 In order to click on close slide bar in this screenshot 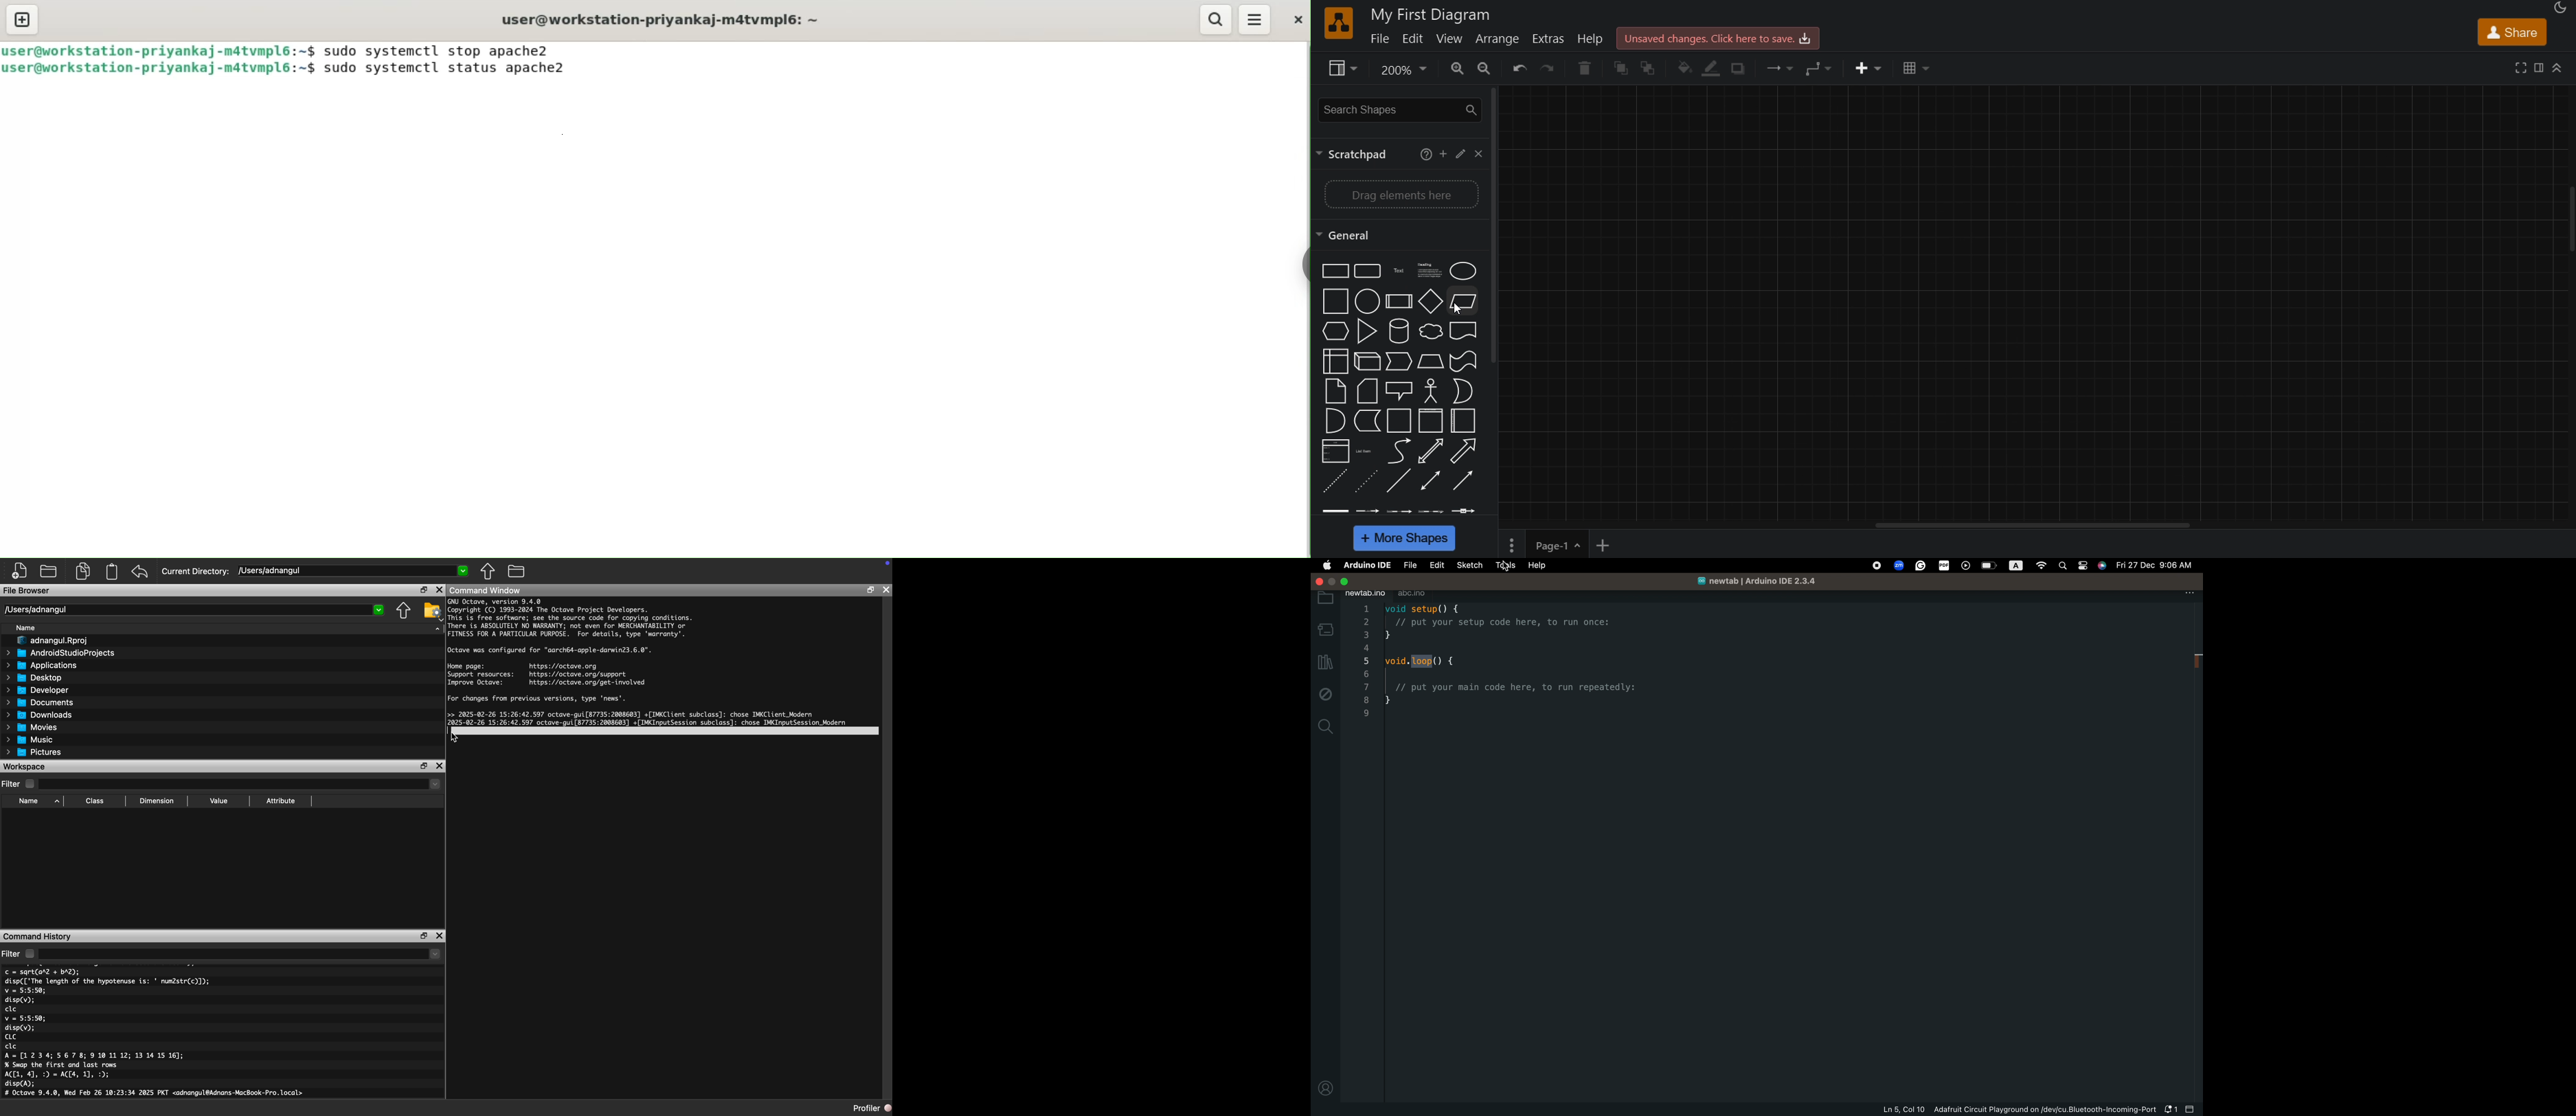, I will do `click(2191, 1109)`.